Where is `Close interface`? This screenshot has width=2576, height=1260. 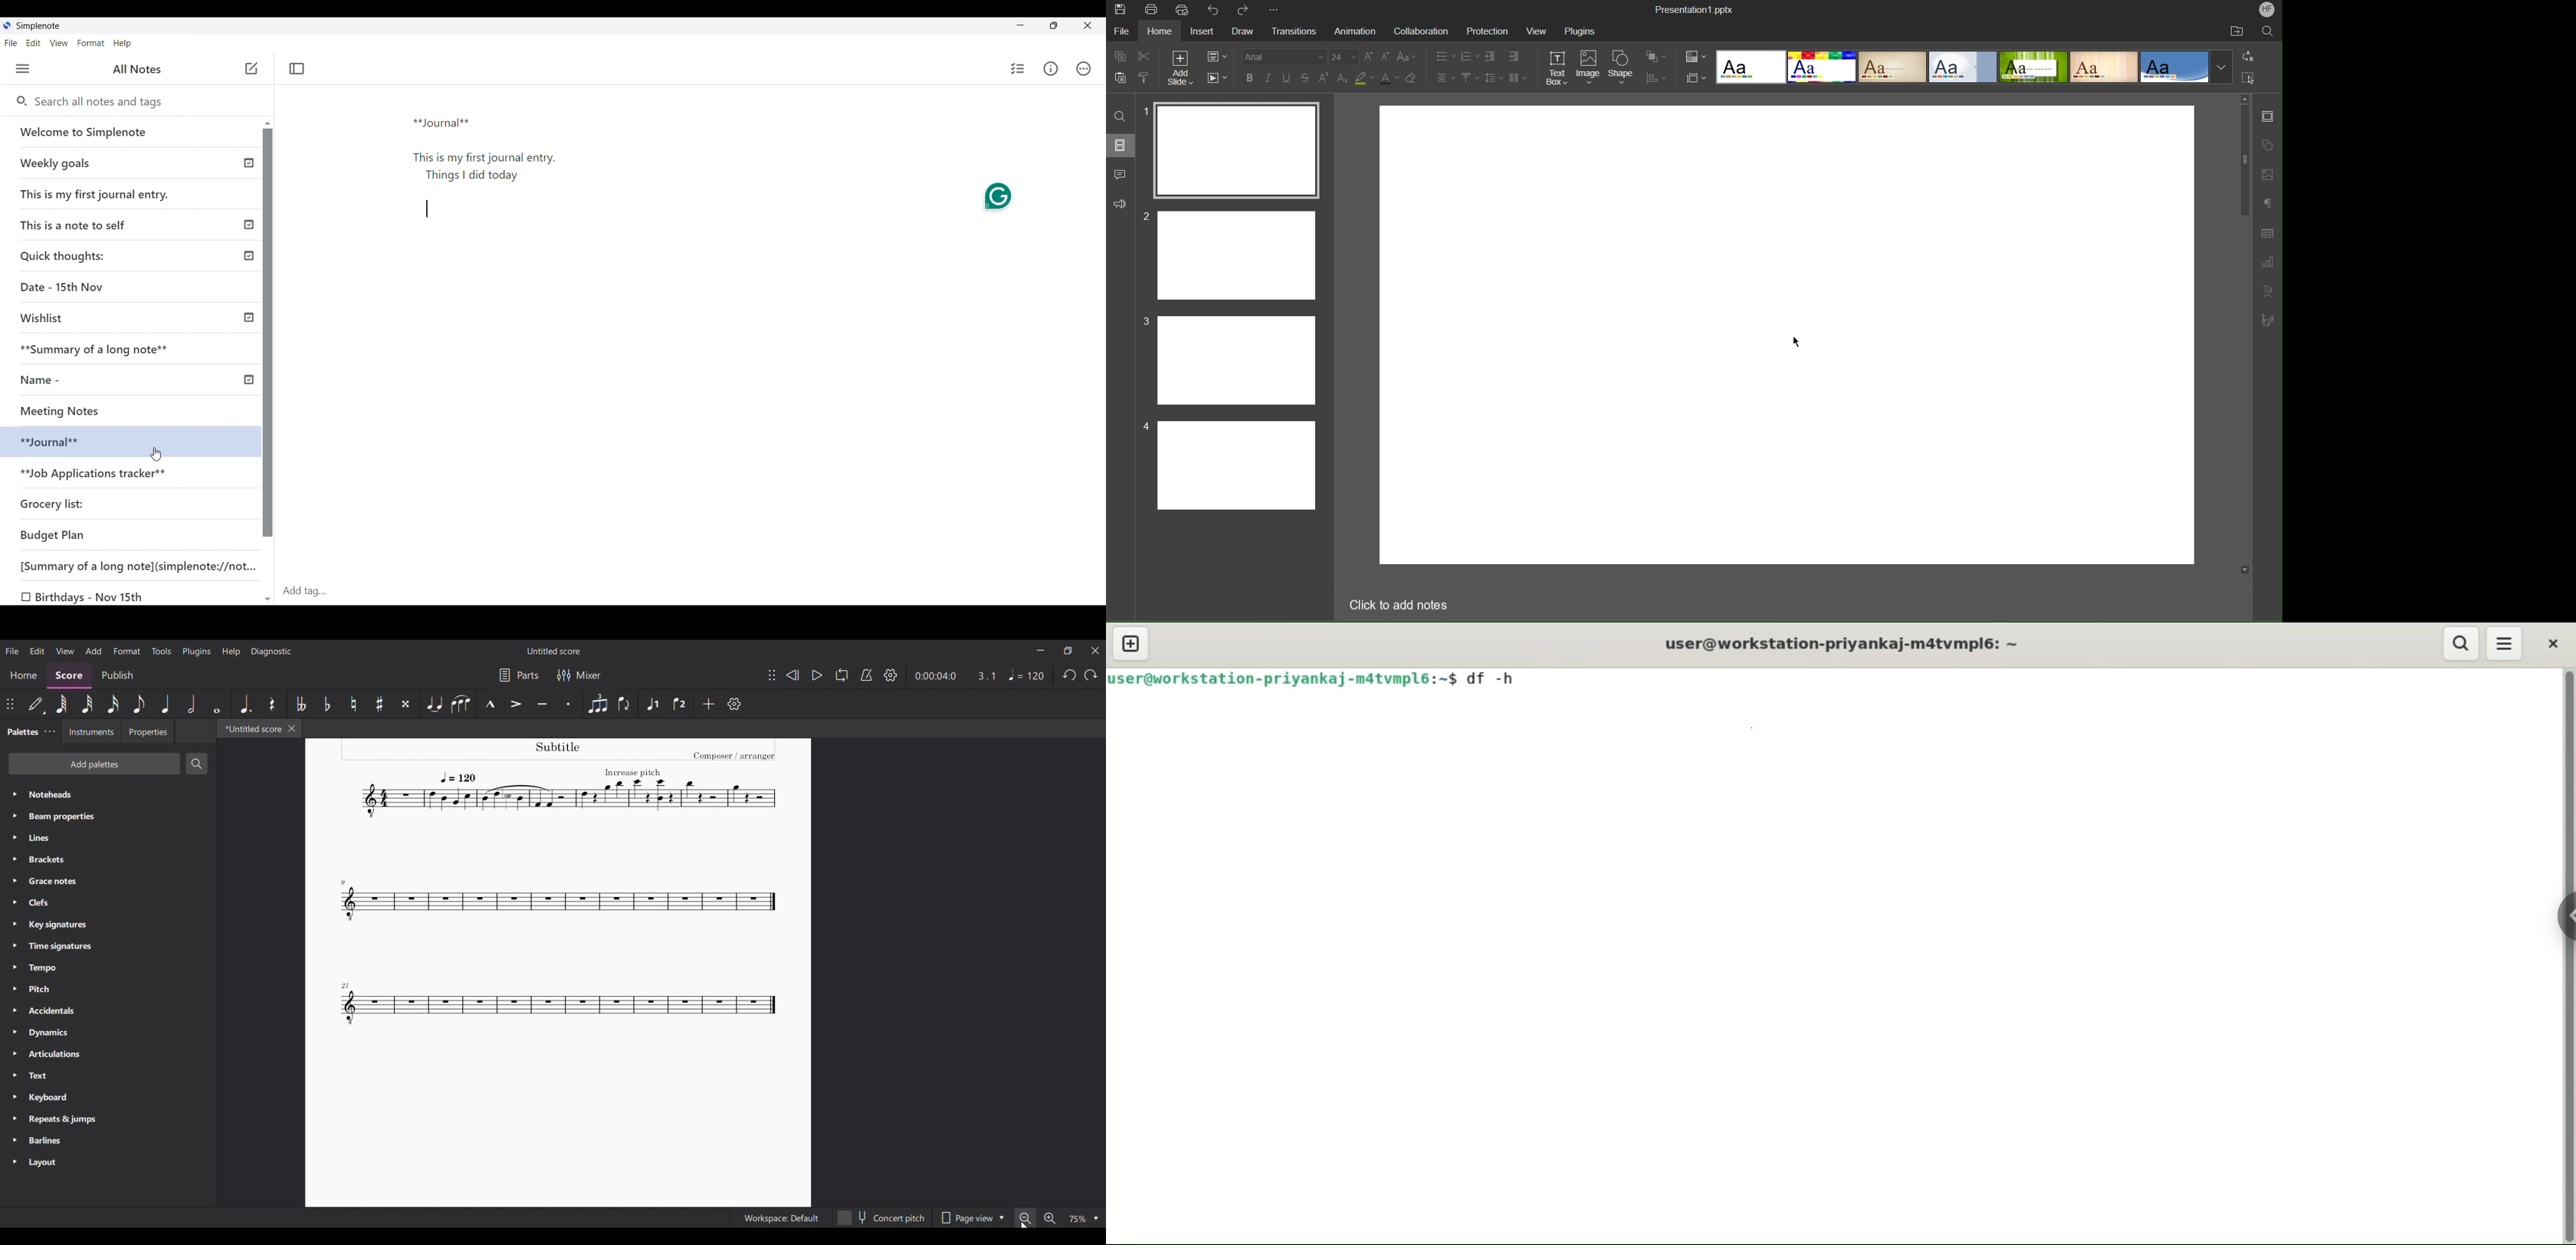 Close interface is located at coordinates (1087, 25).